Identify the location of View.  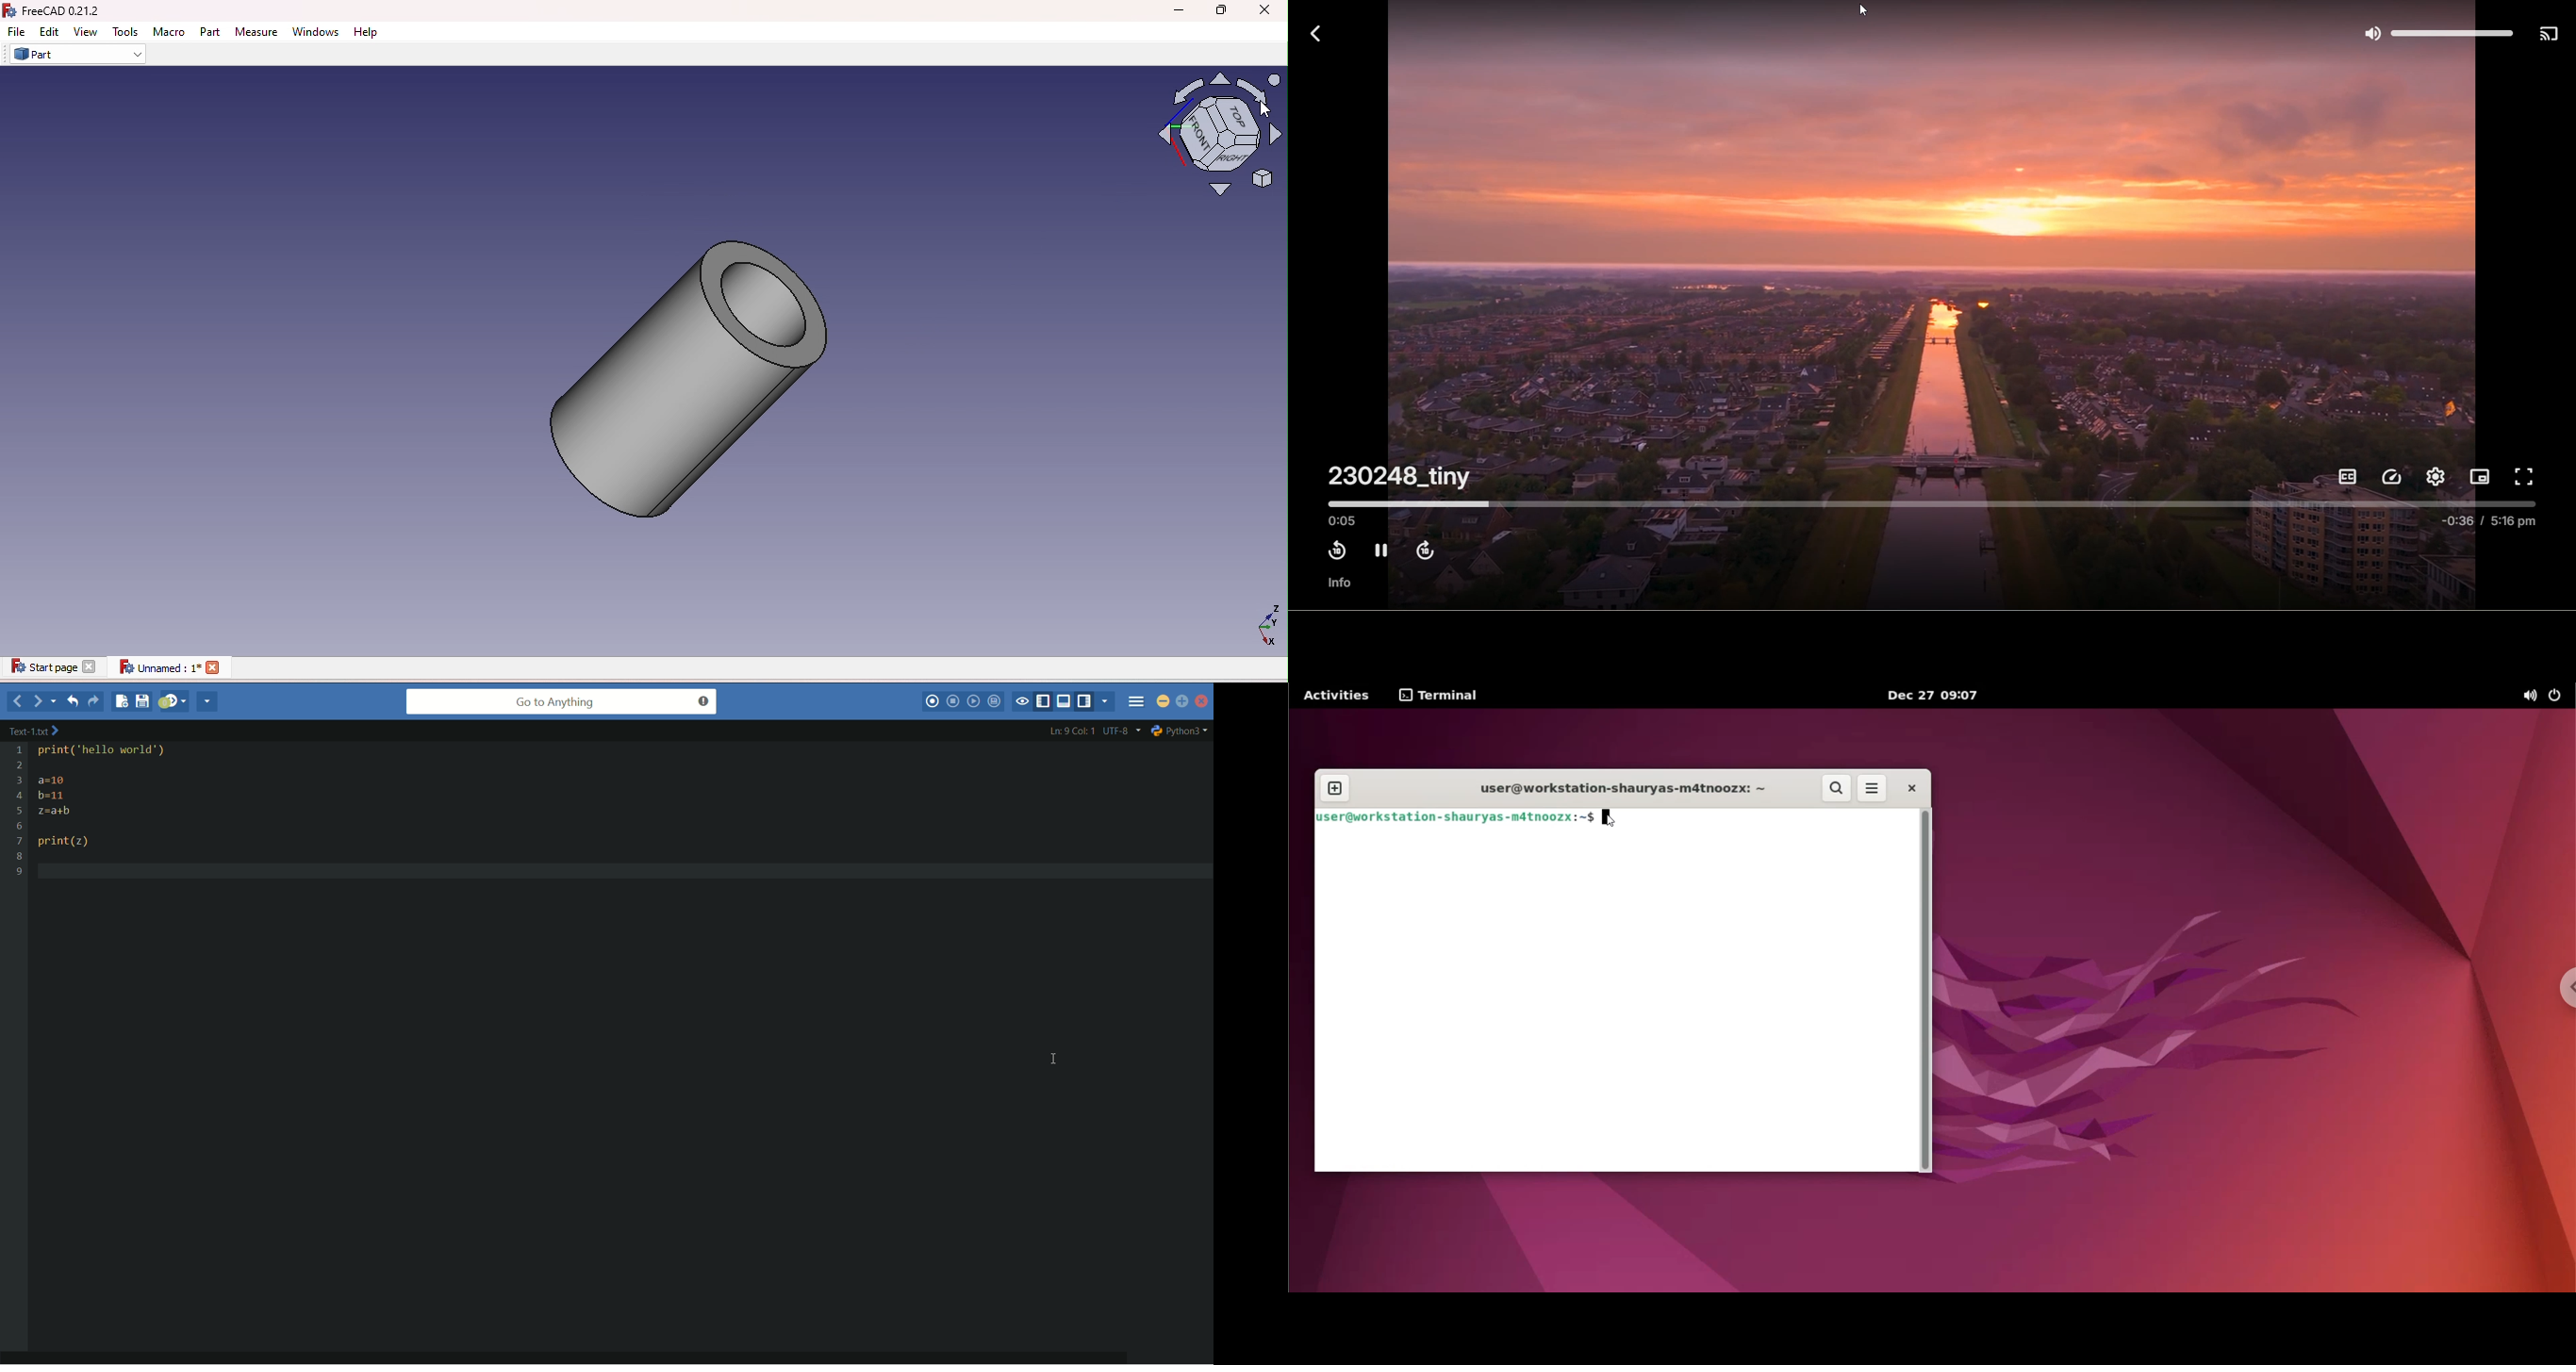
(87, 31).